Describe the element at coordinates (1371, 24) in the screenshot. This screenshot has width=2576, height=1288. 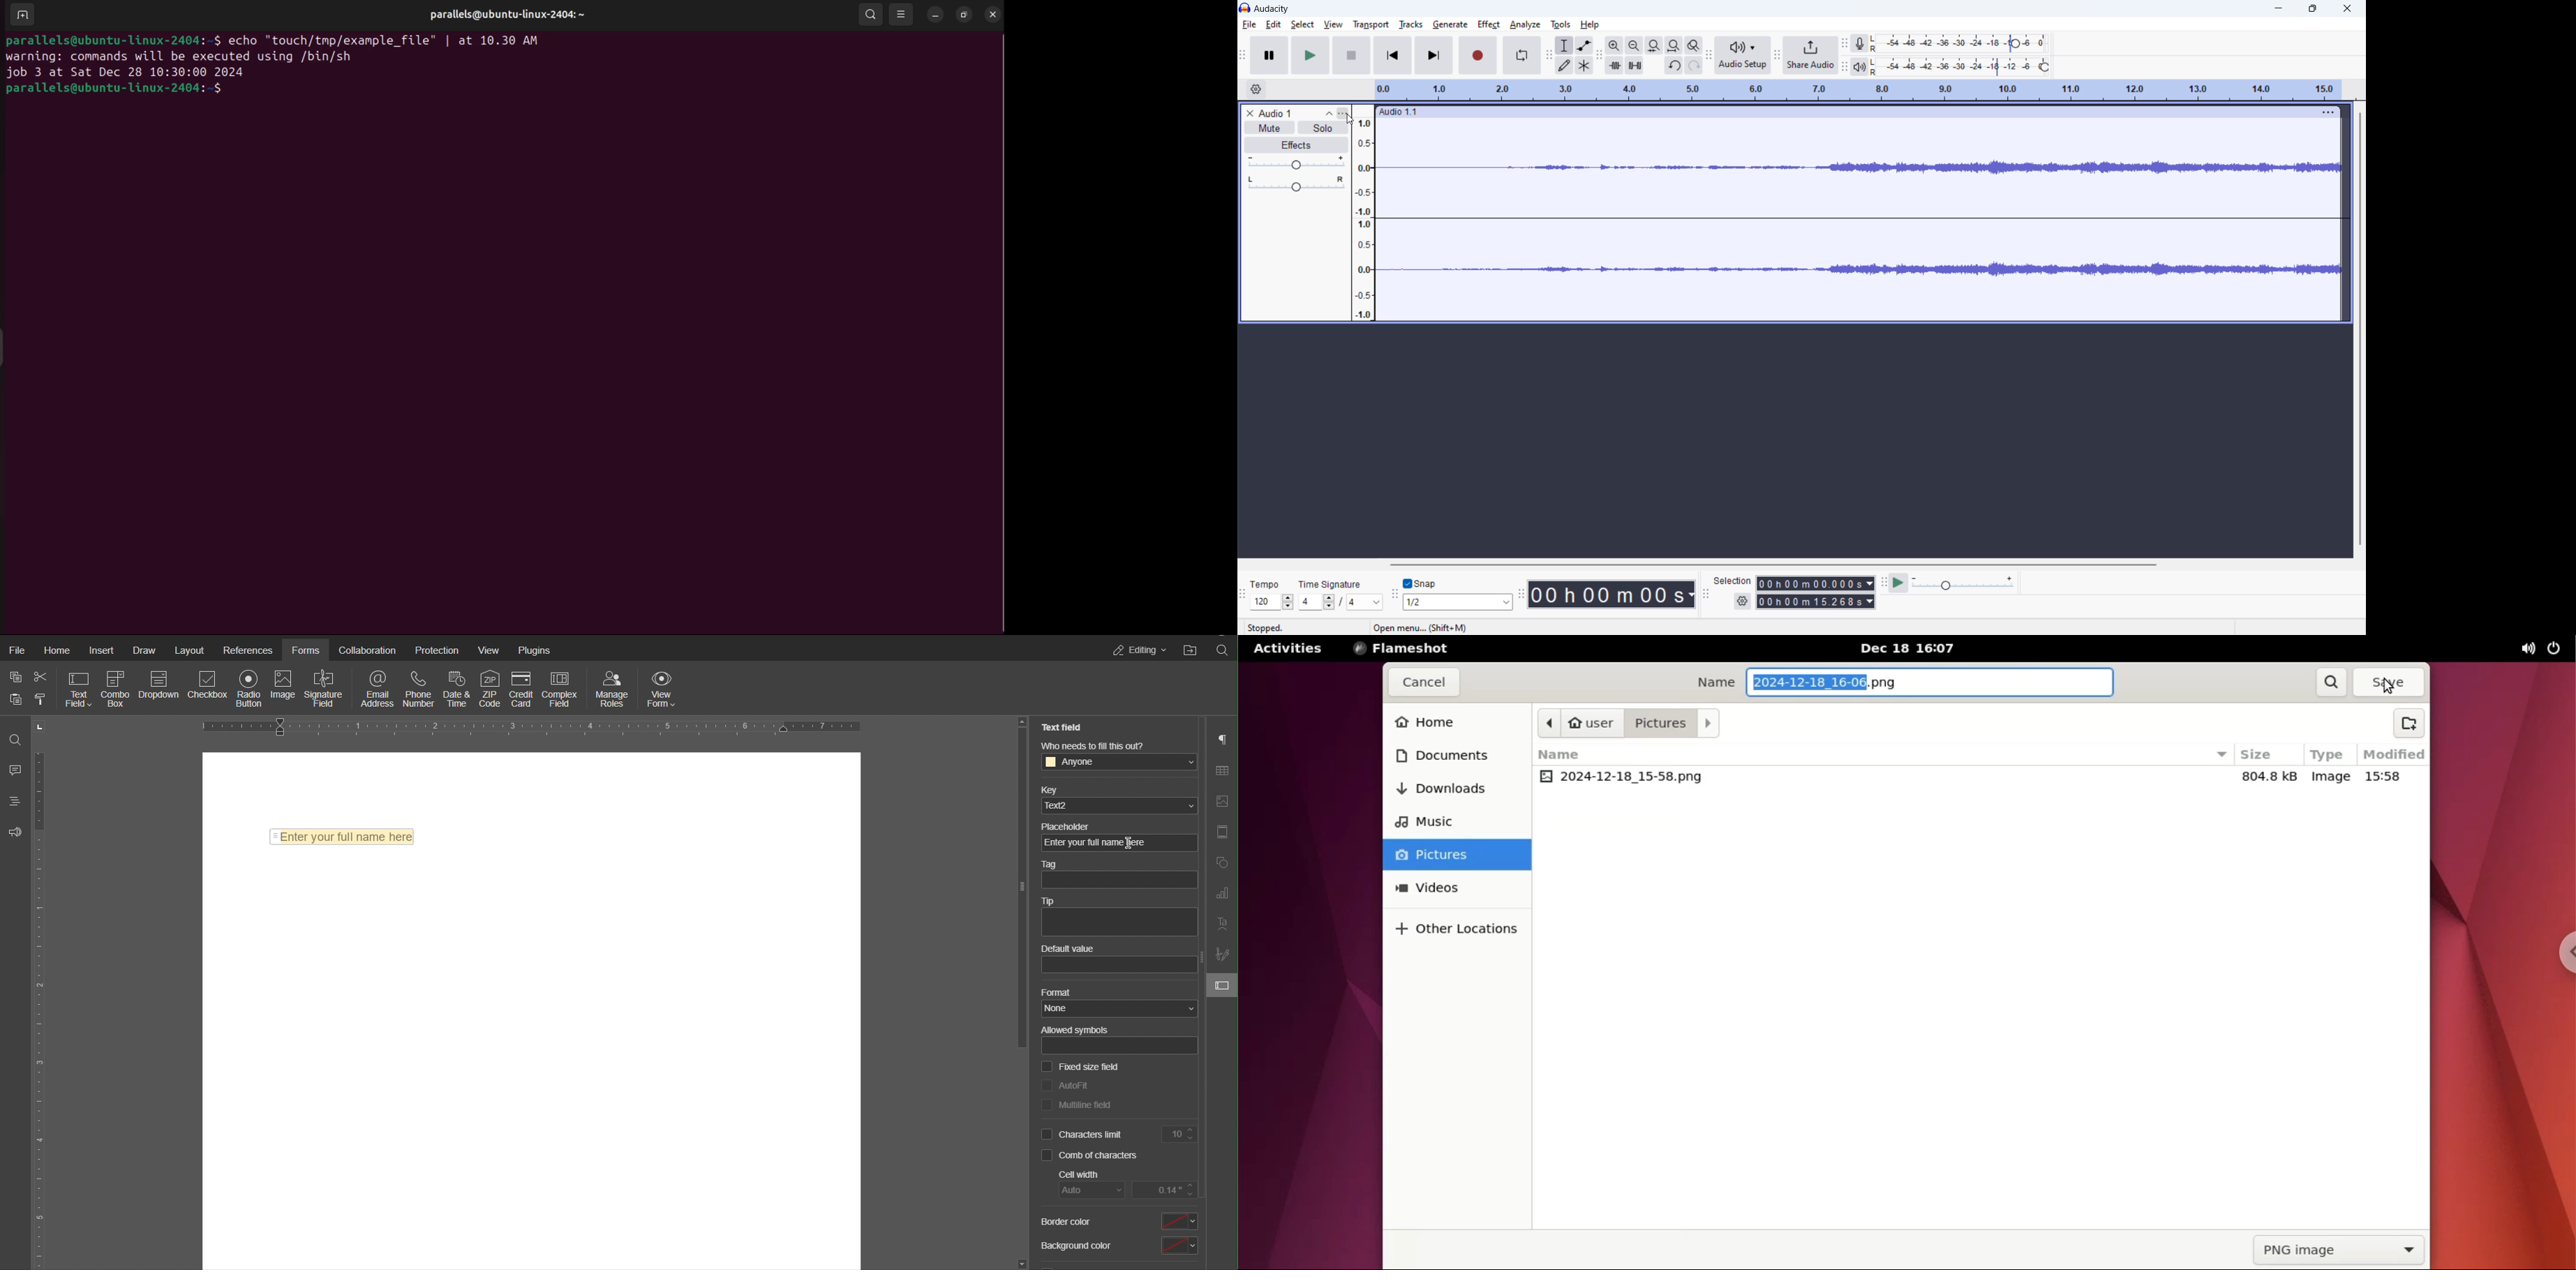
I see `transport` at that location.